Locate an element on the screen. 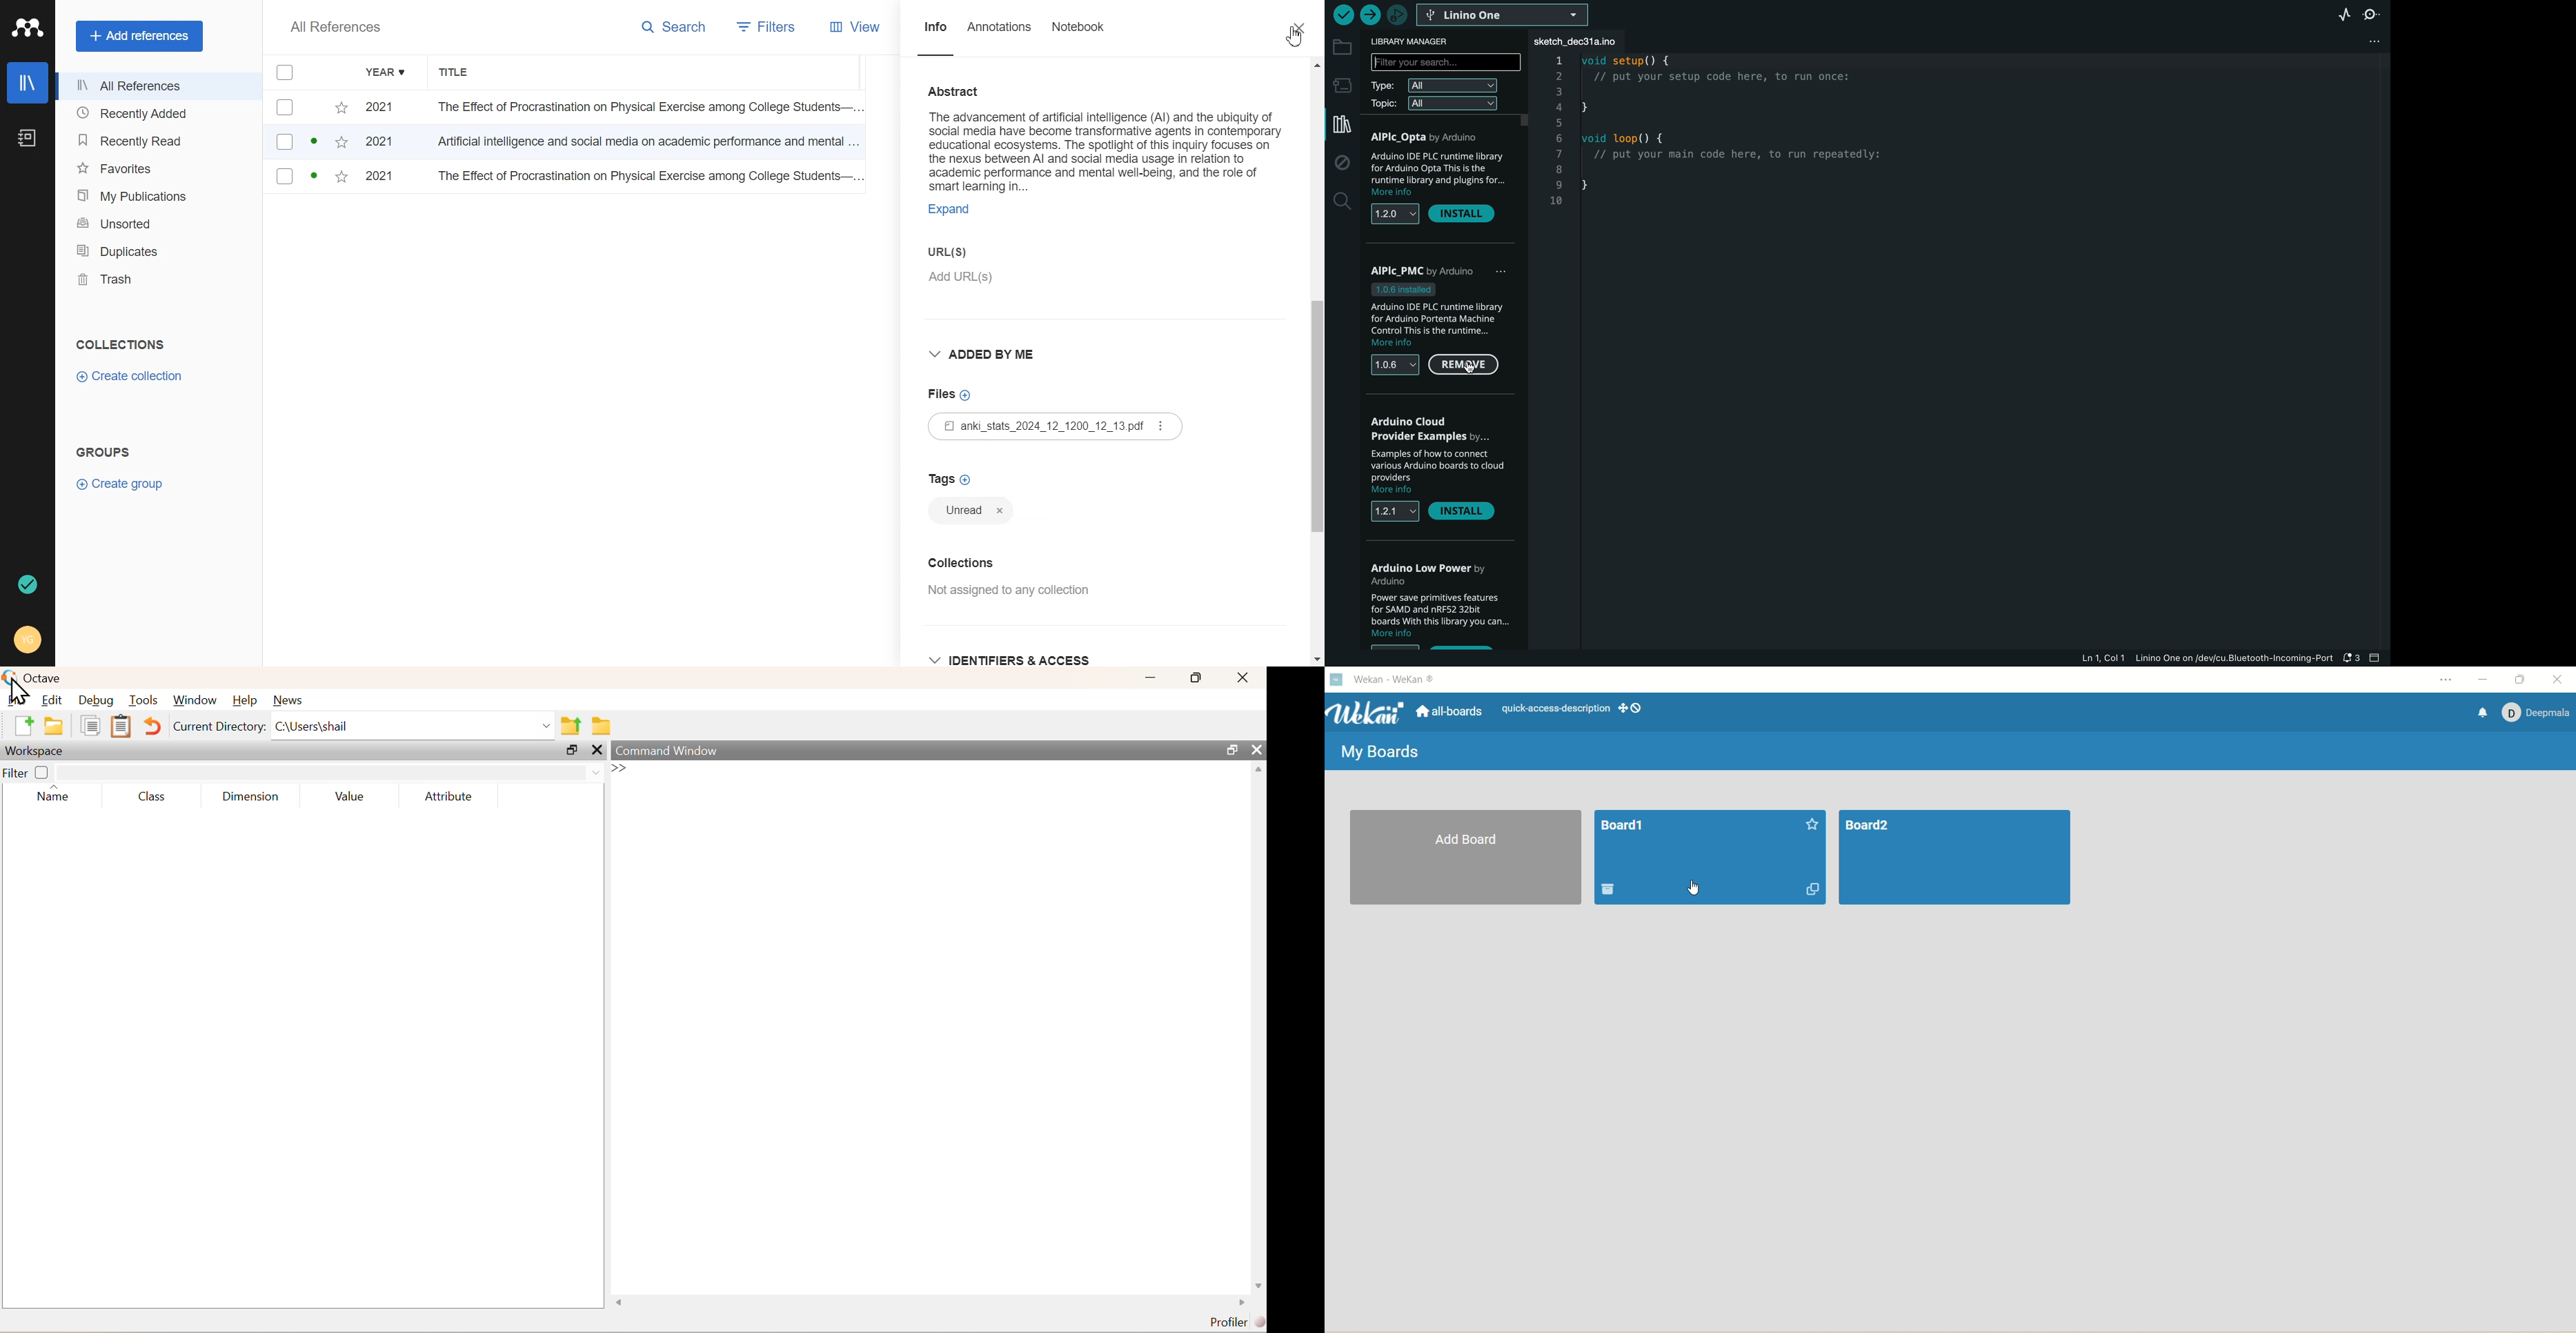  COLLECTIONS is located at coordinates (123, 344).